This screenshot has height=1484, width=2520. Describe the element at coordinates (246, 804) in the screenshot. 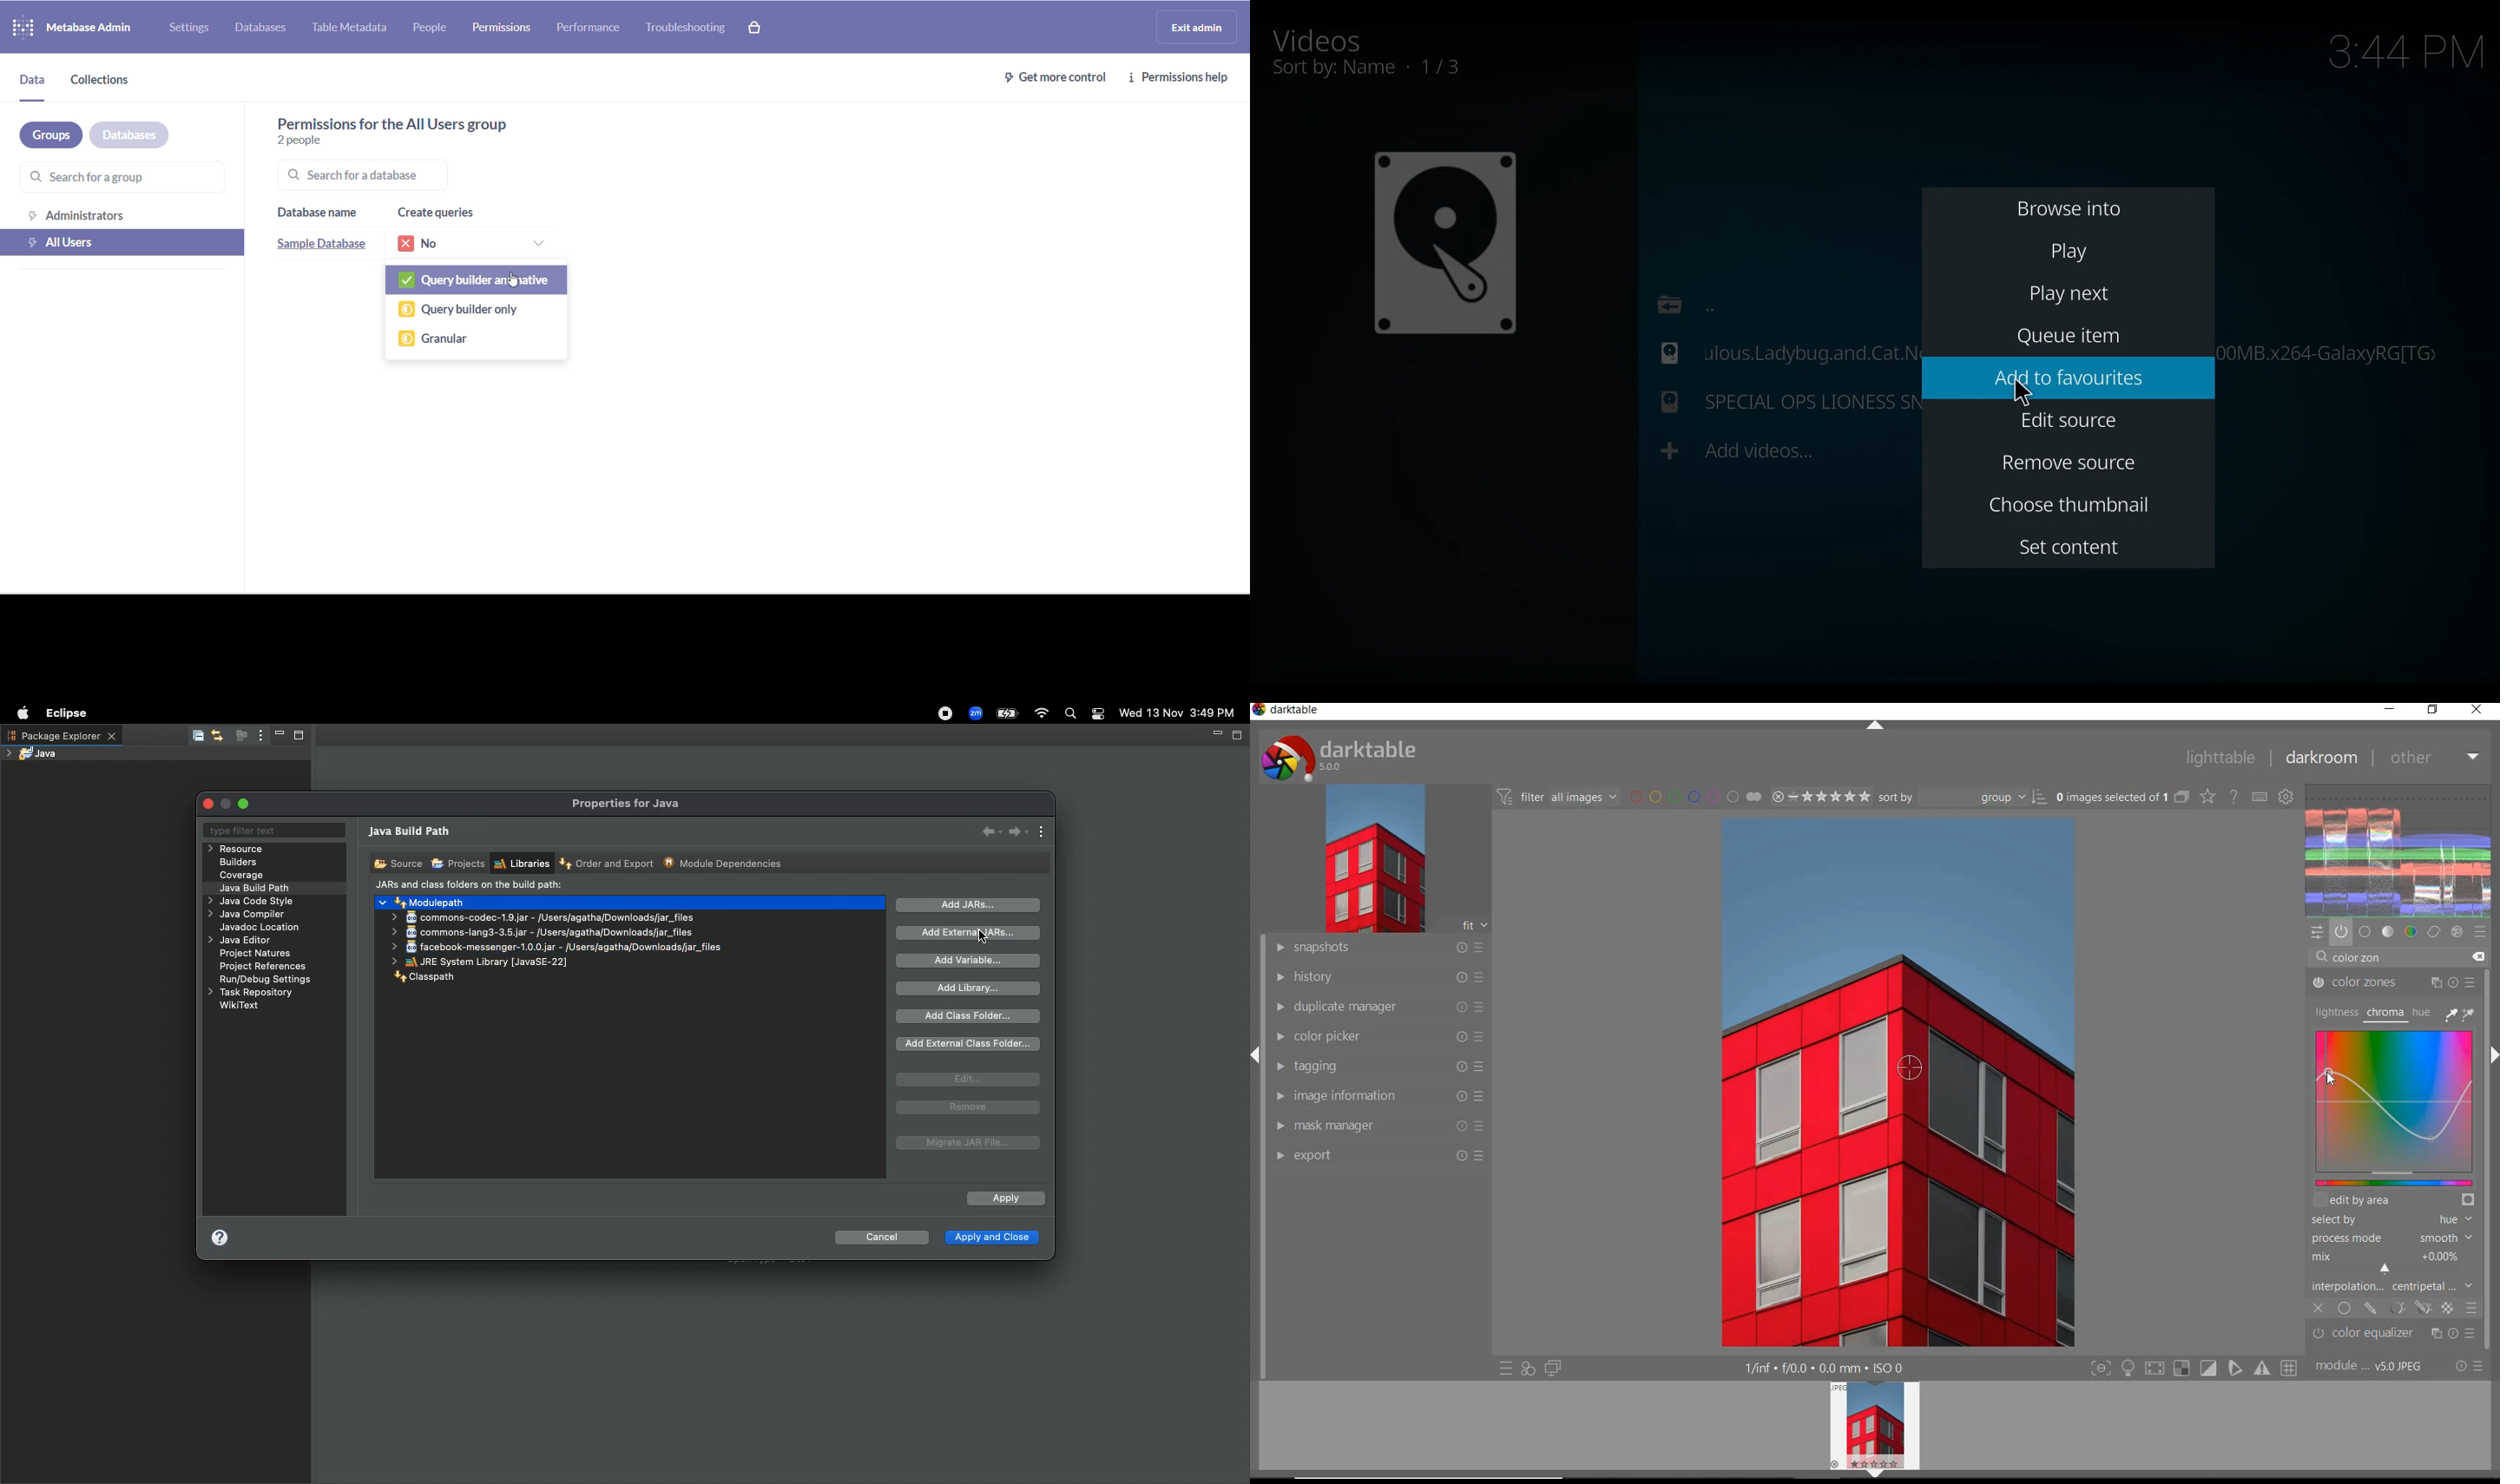

I see `Maximize` at that location.